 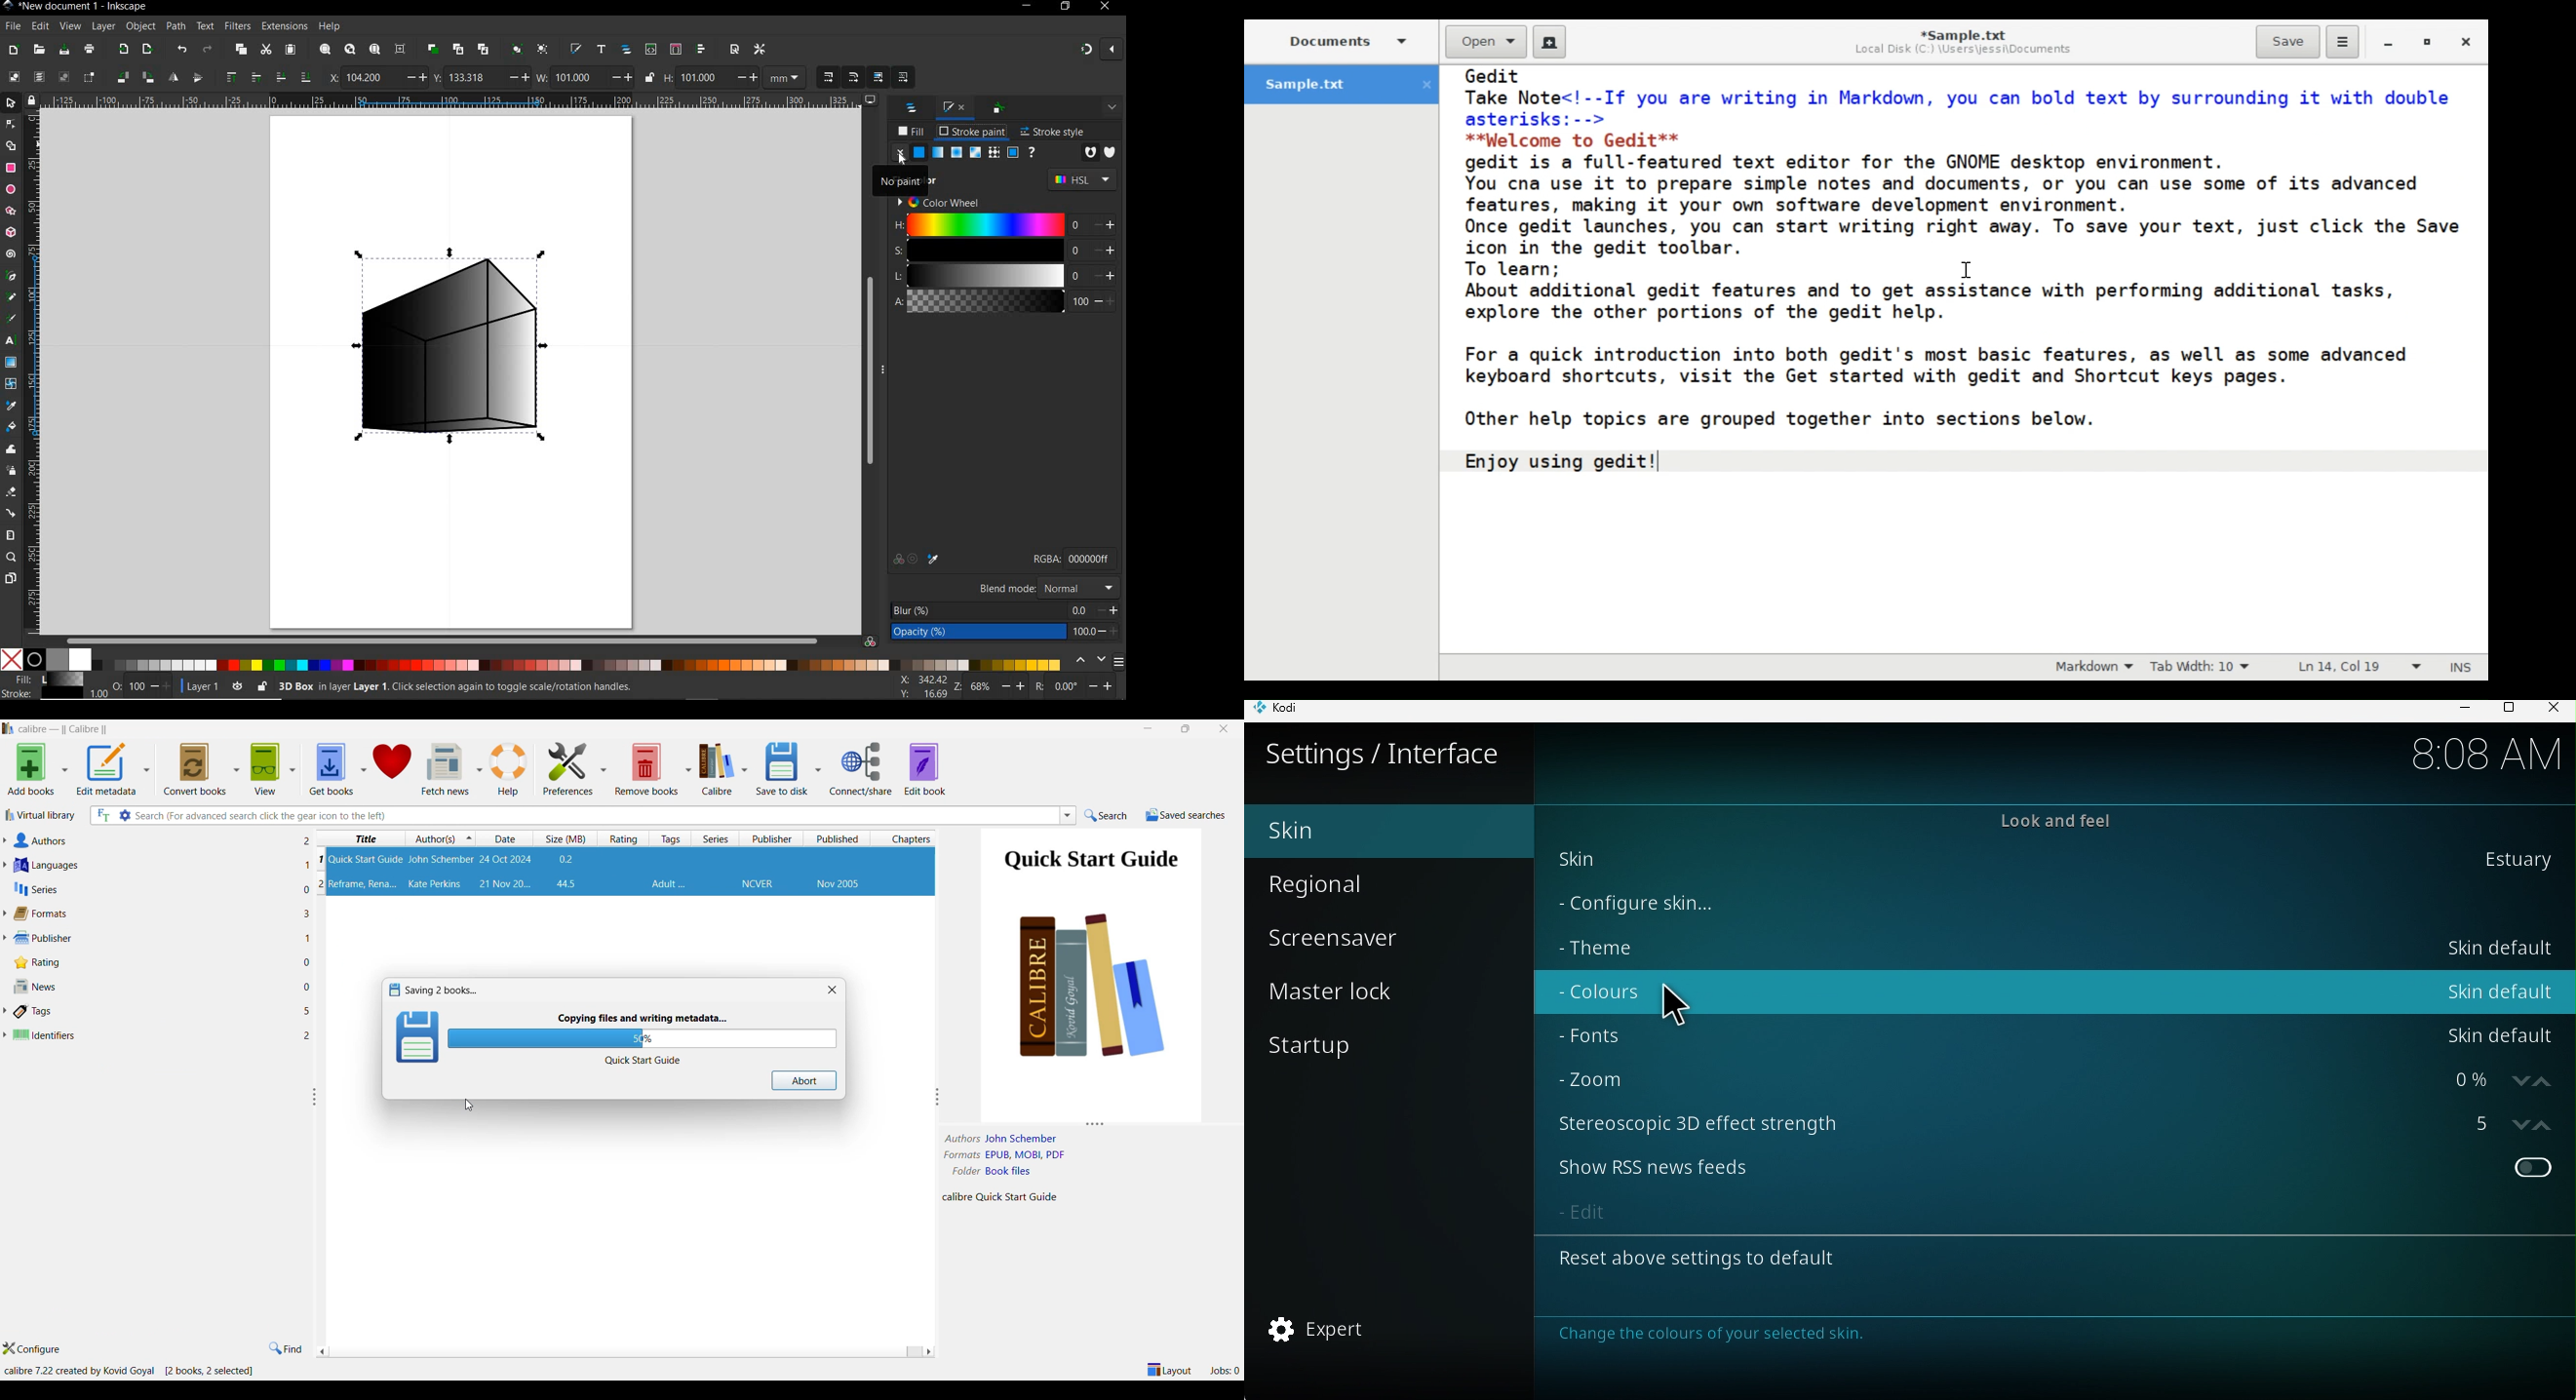 I want to click on increase/decrease, so click(x=1105, y=275).